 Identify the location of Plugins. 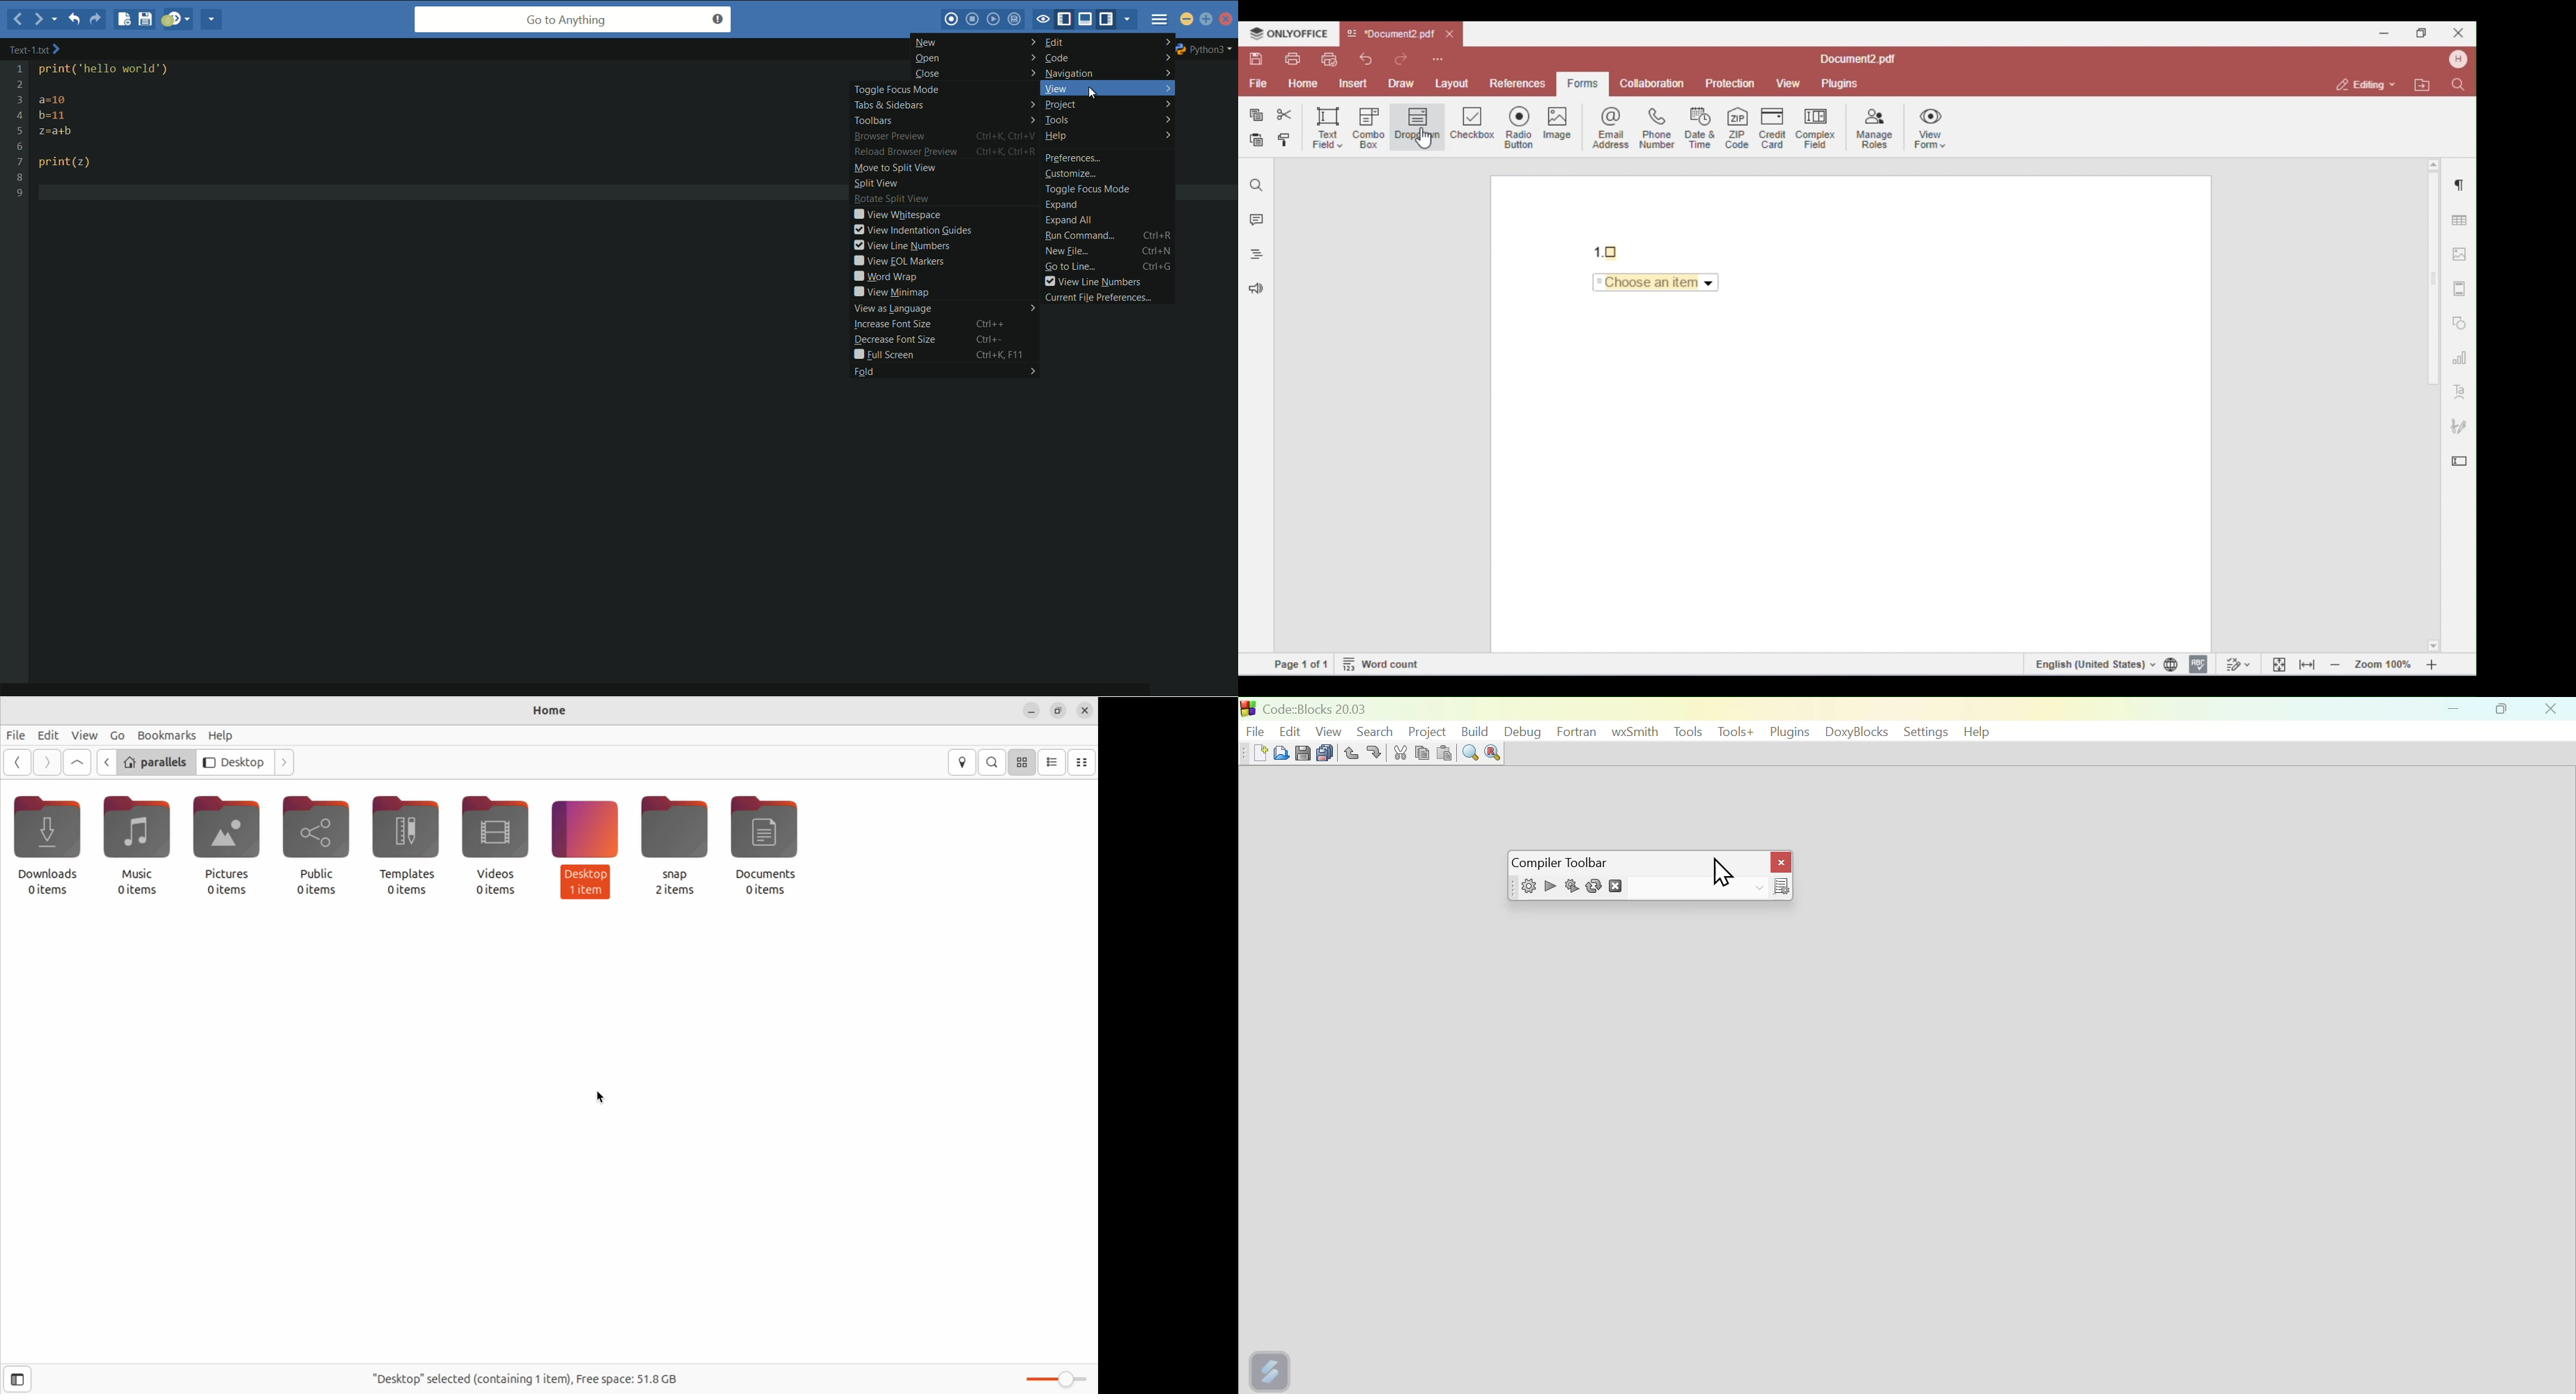
(1788, 732).